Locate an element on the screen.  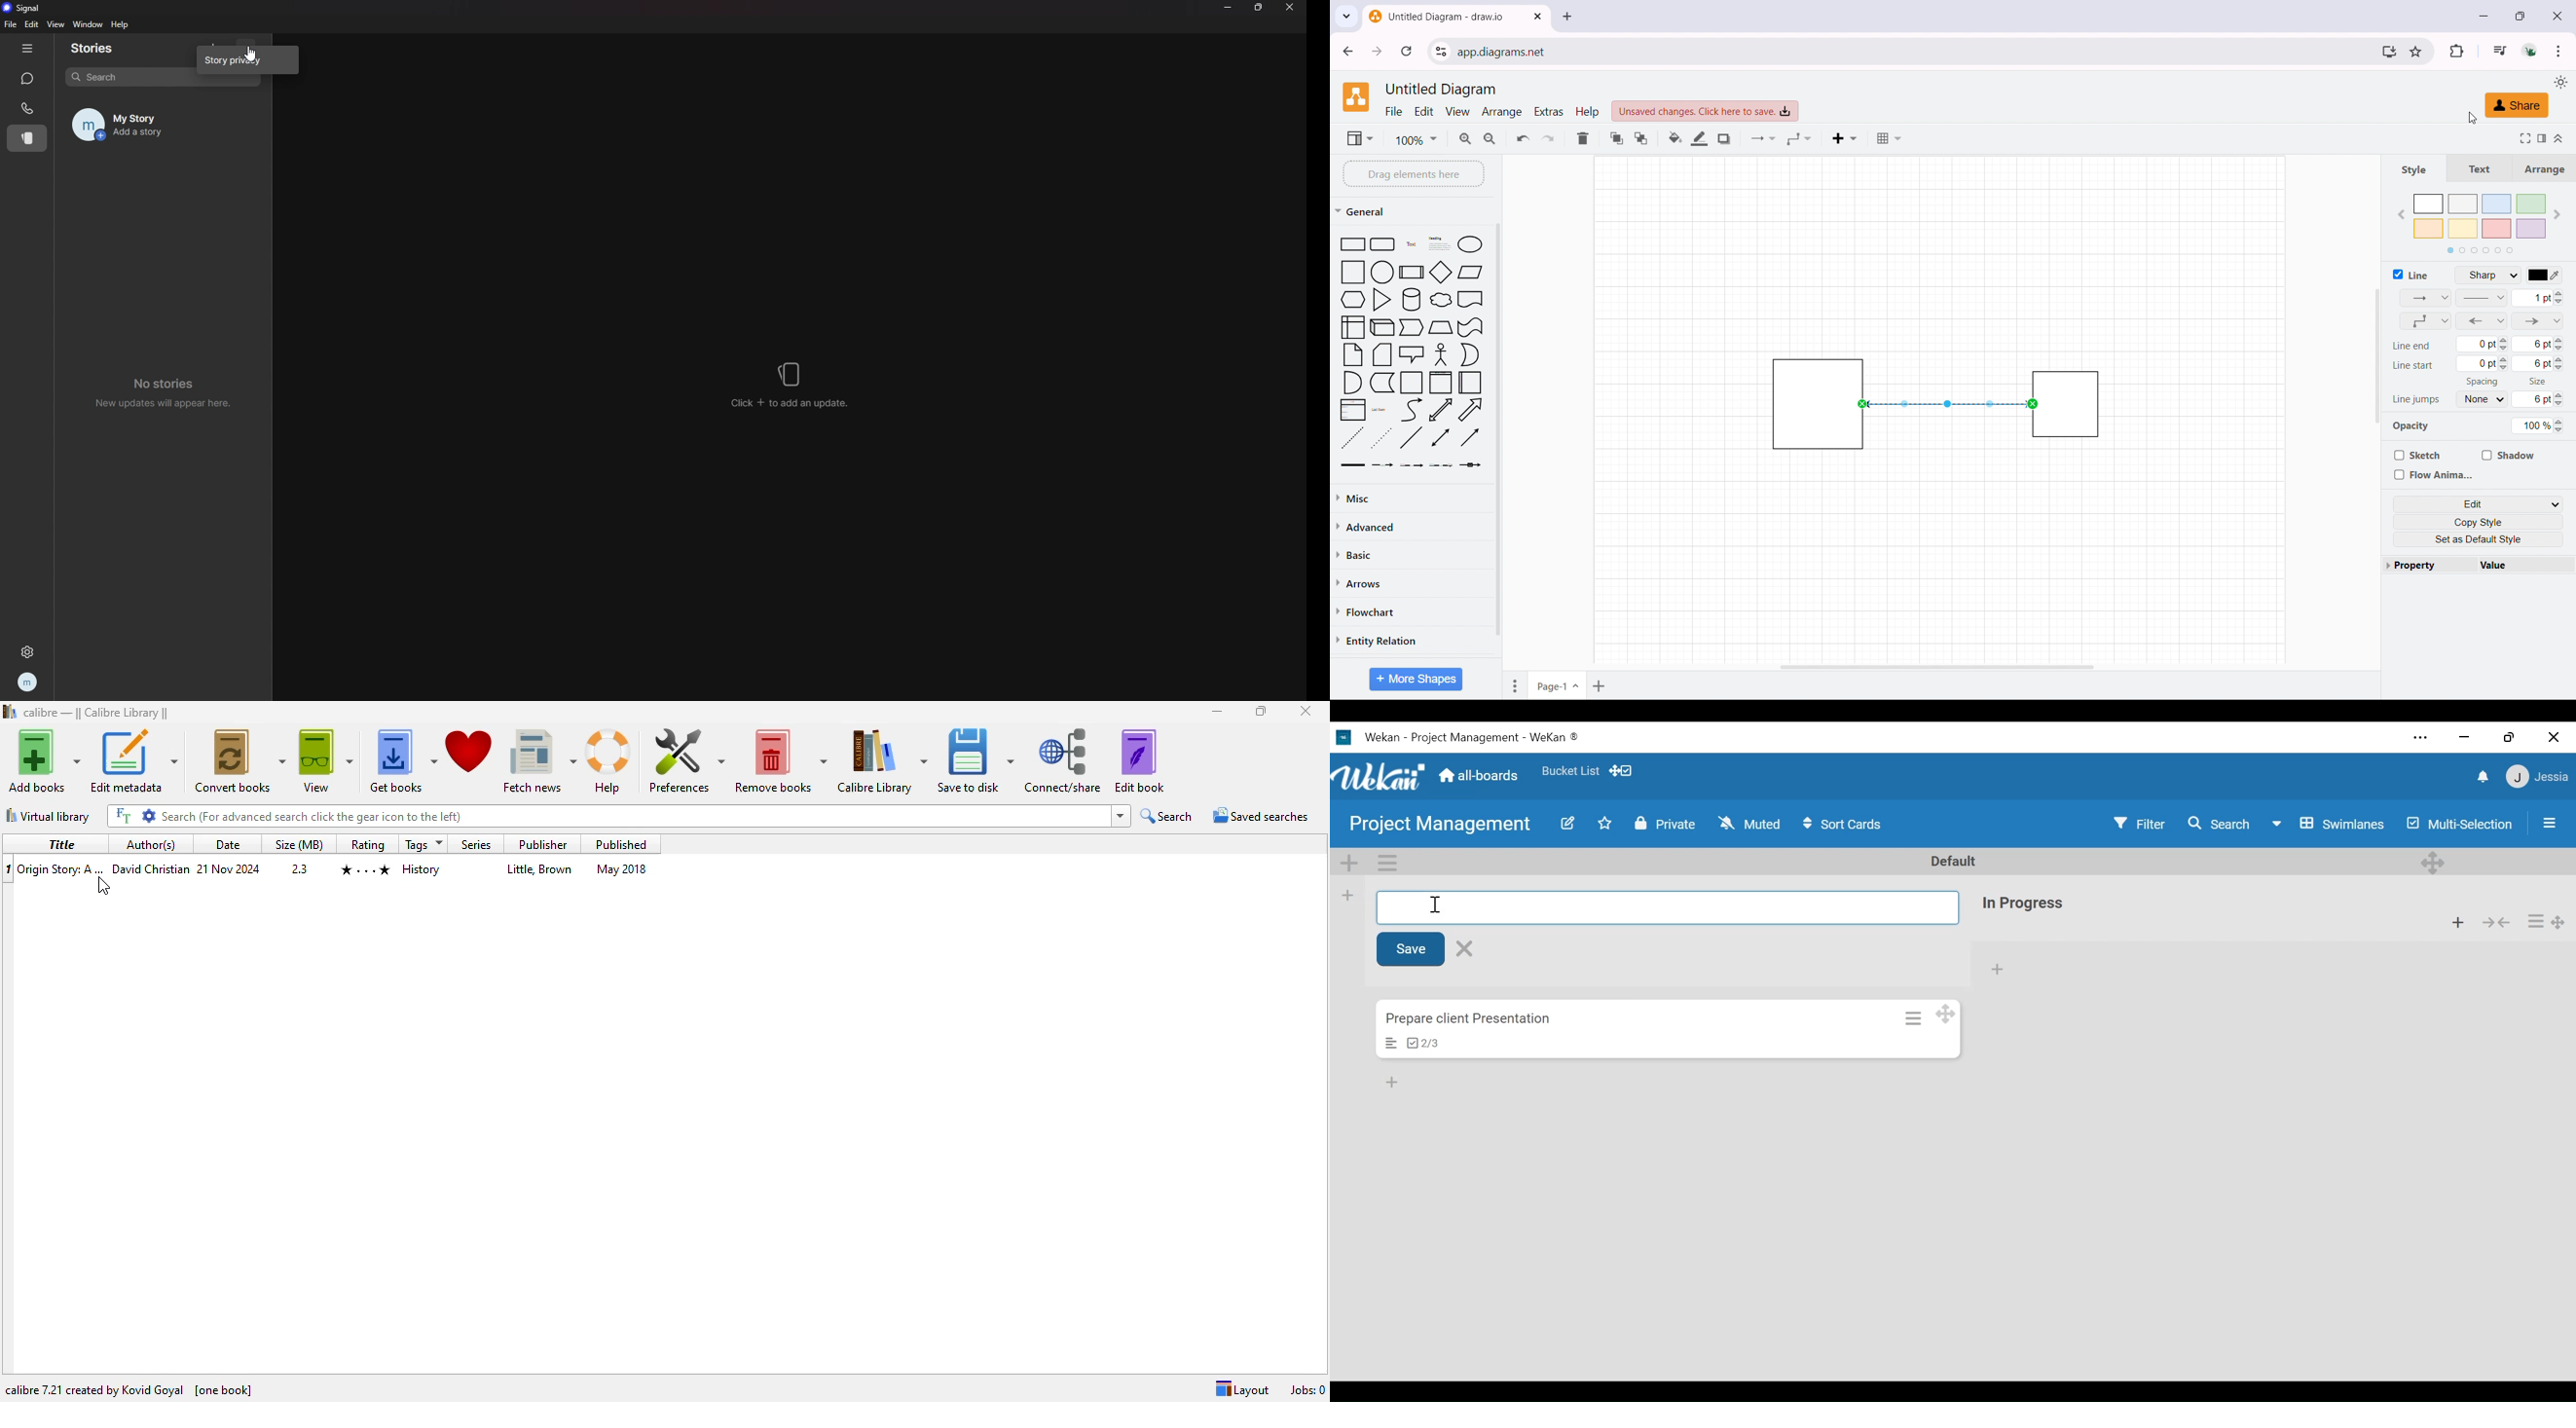
layout is located at coordinates (1242, 1388).